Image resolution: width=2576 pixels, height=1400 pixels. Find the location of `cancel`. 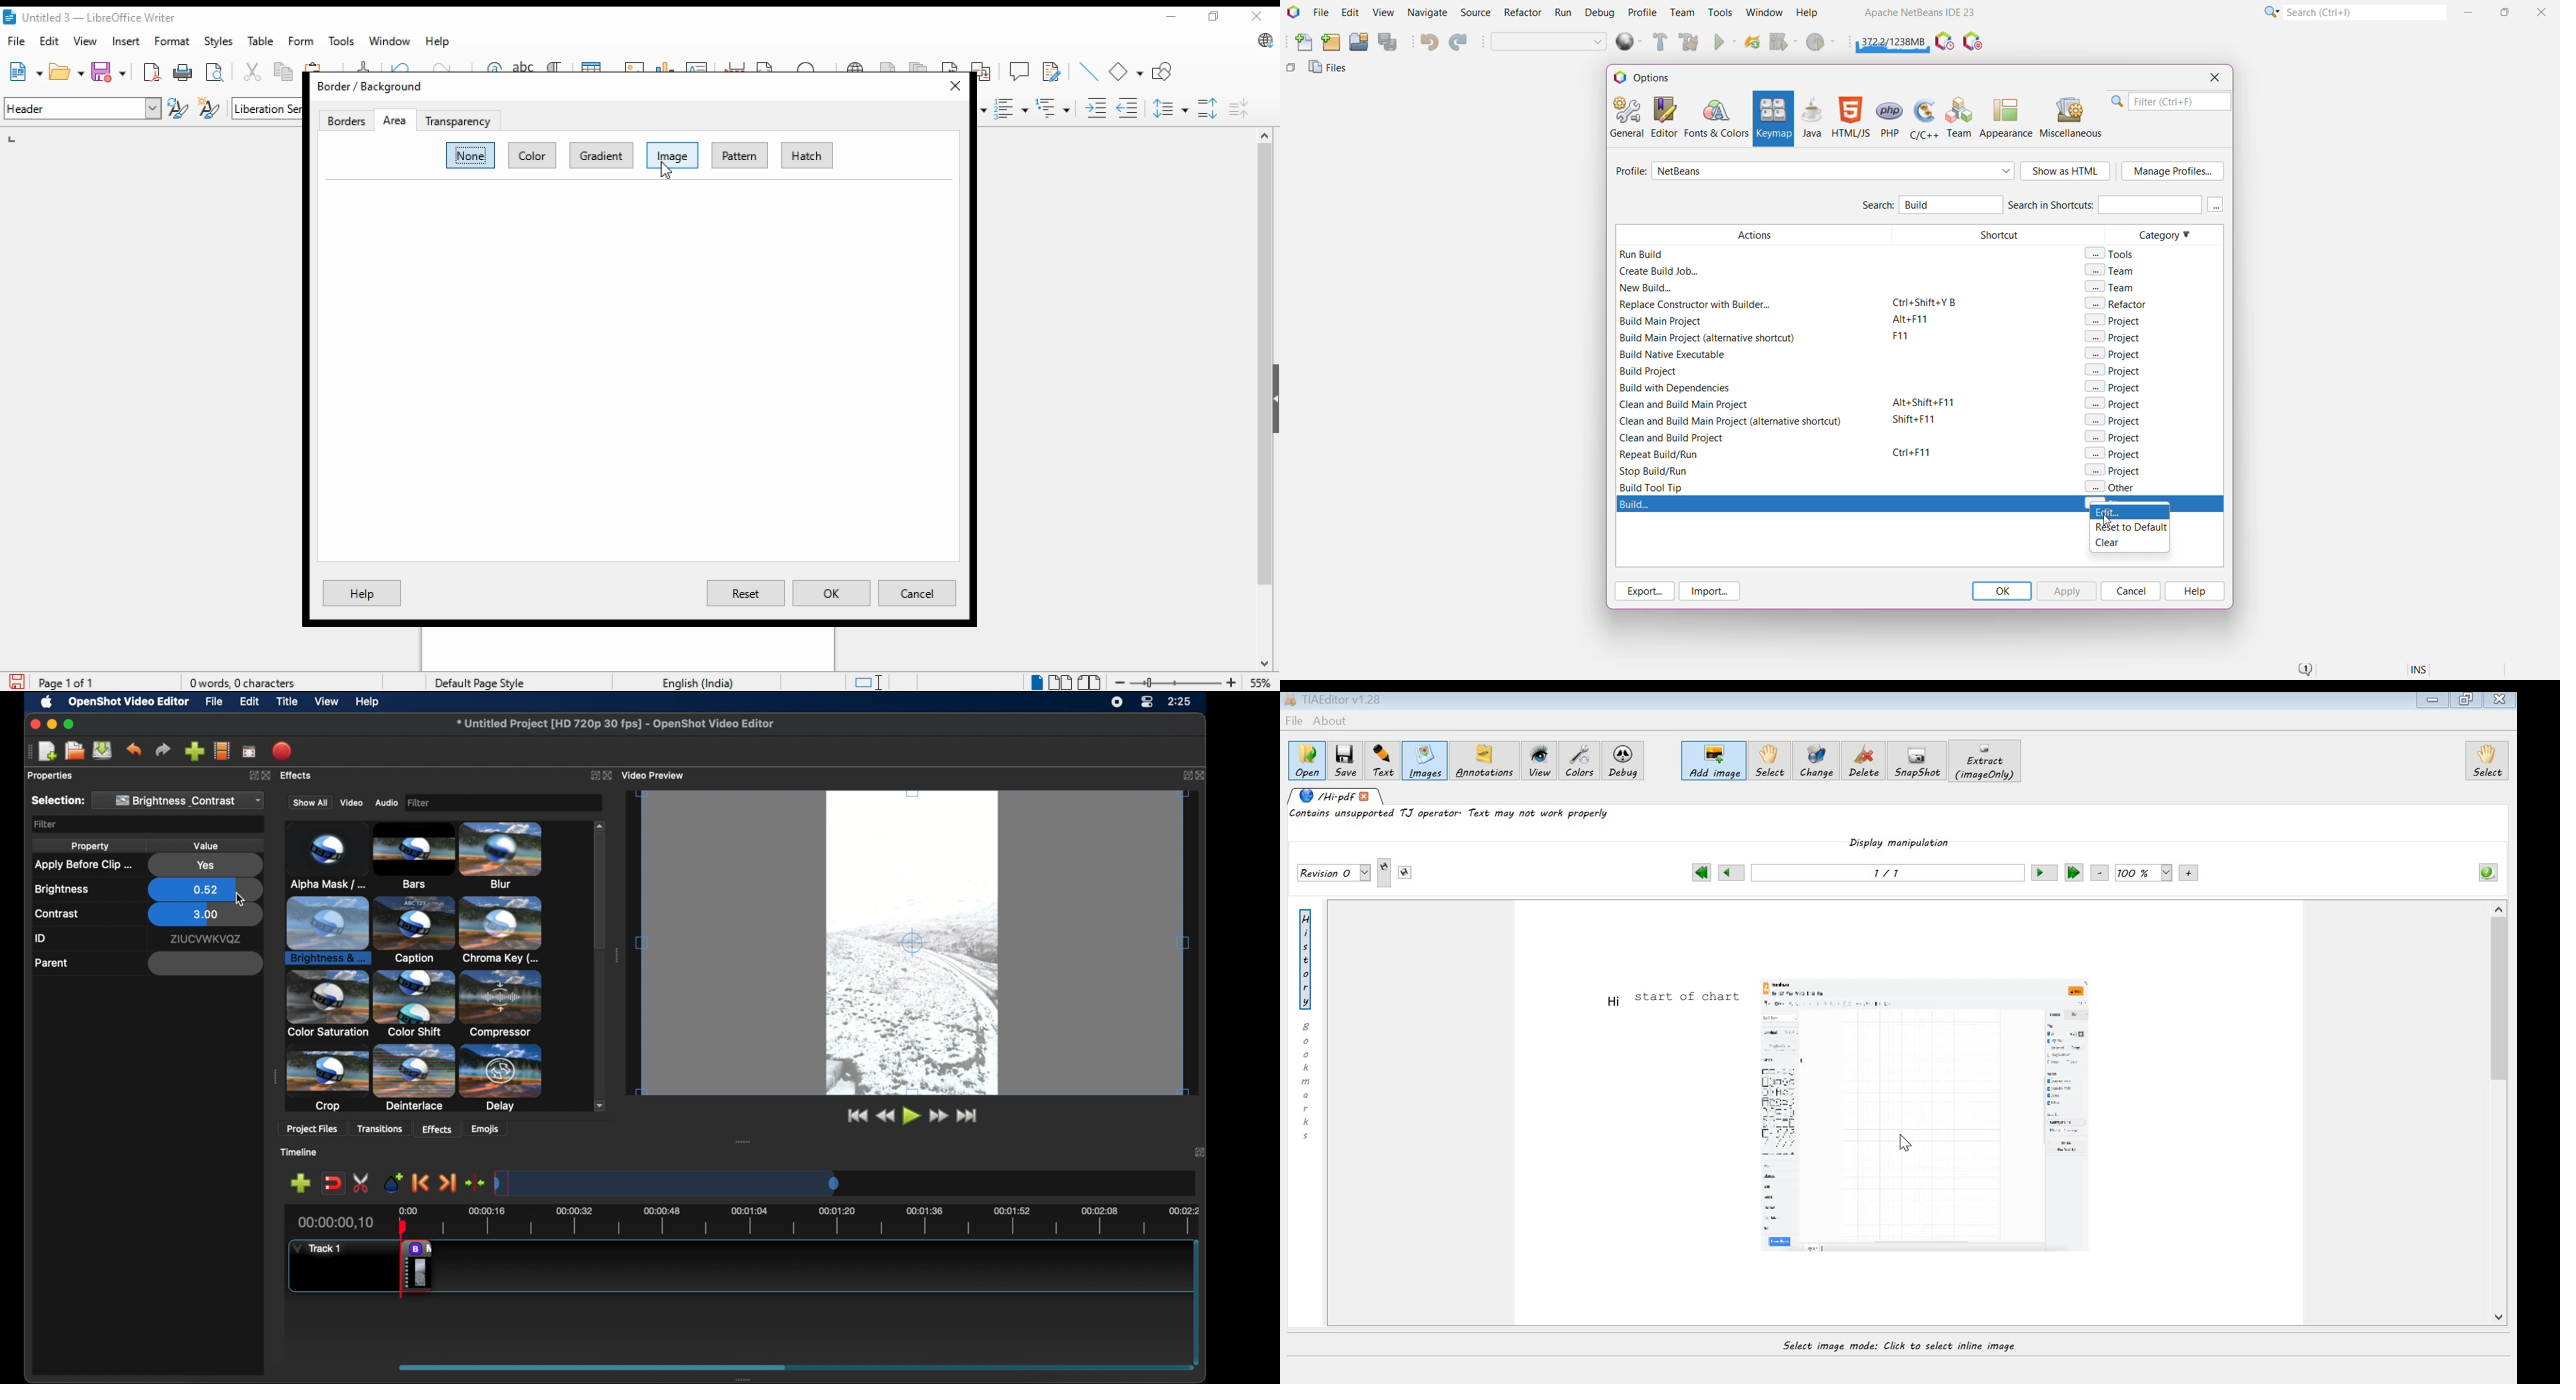

cancel is located at coordinates (916, 593).